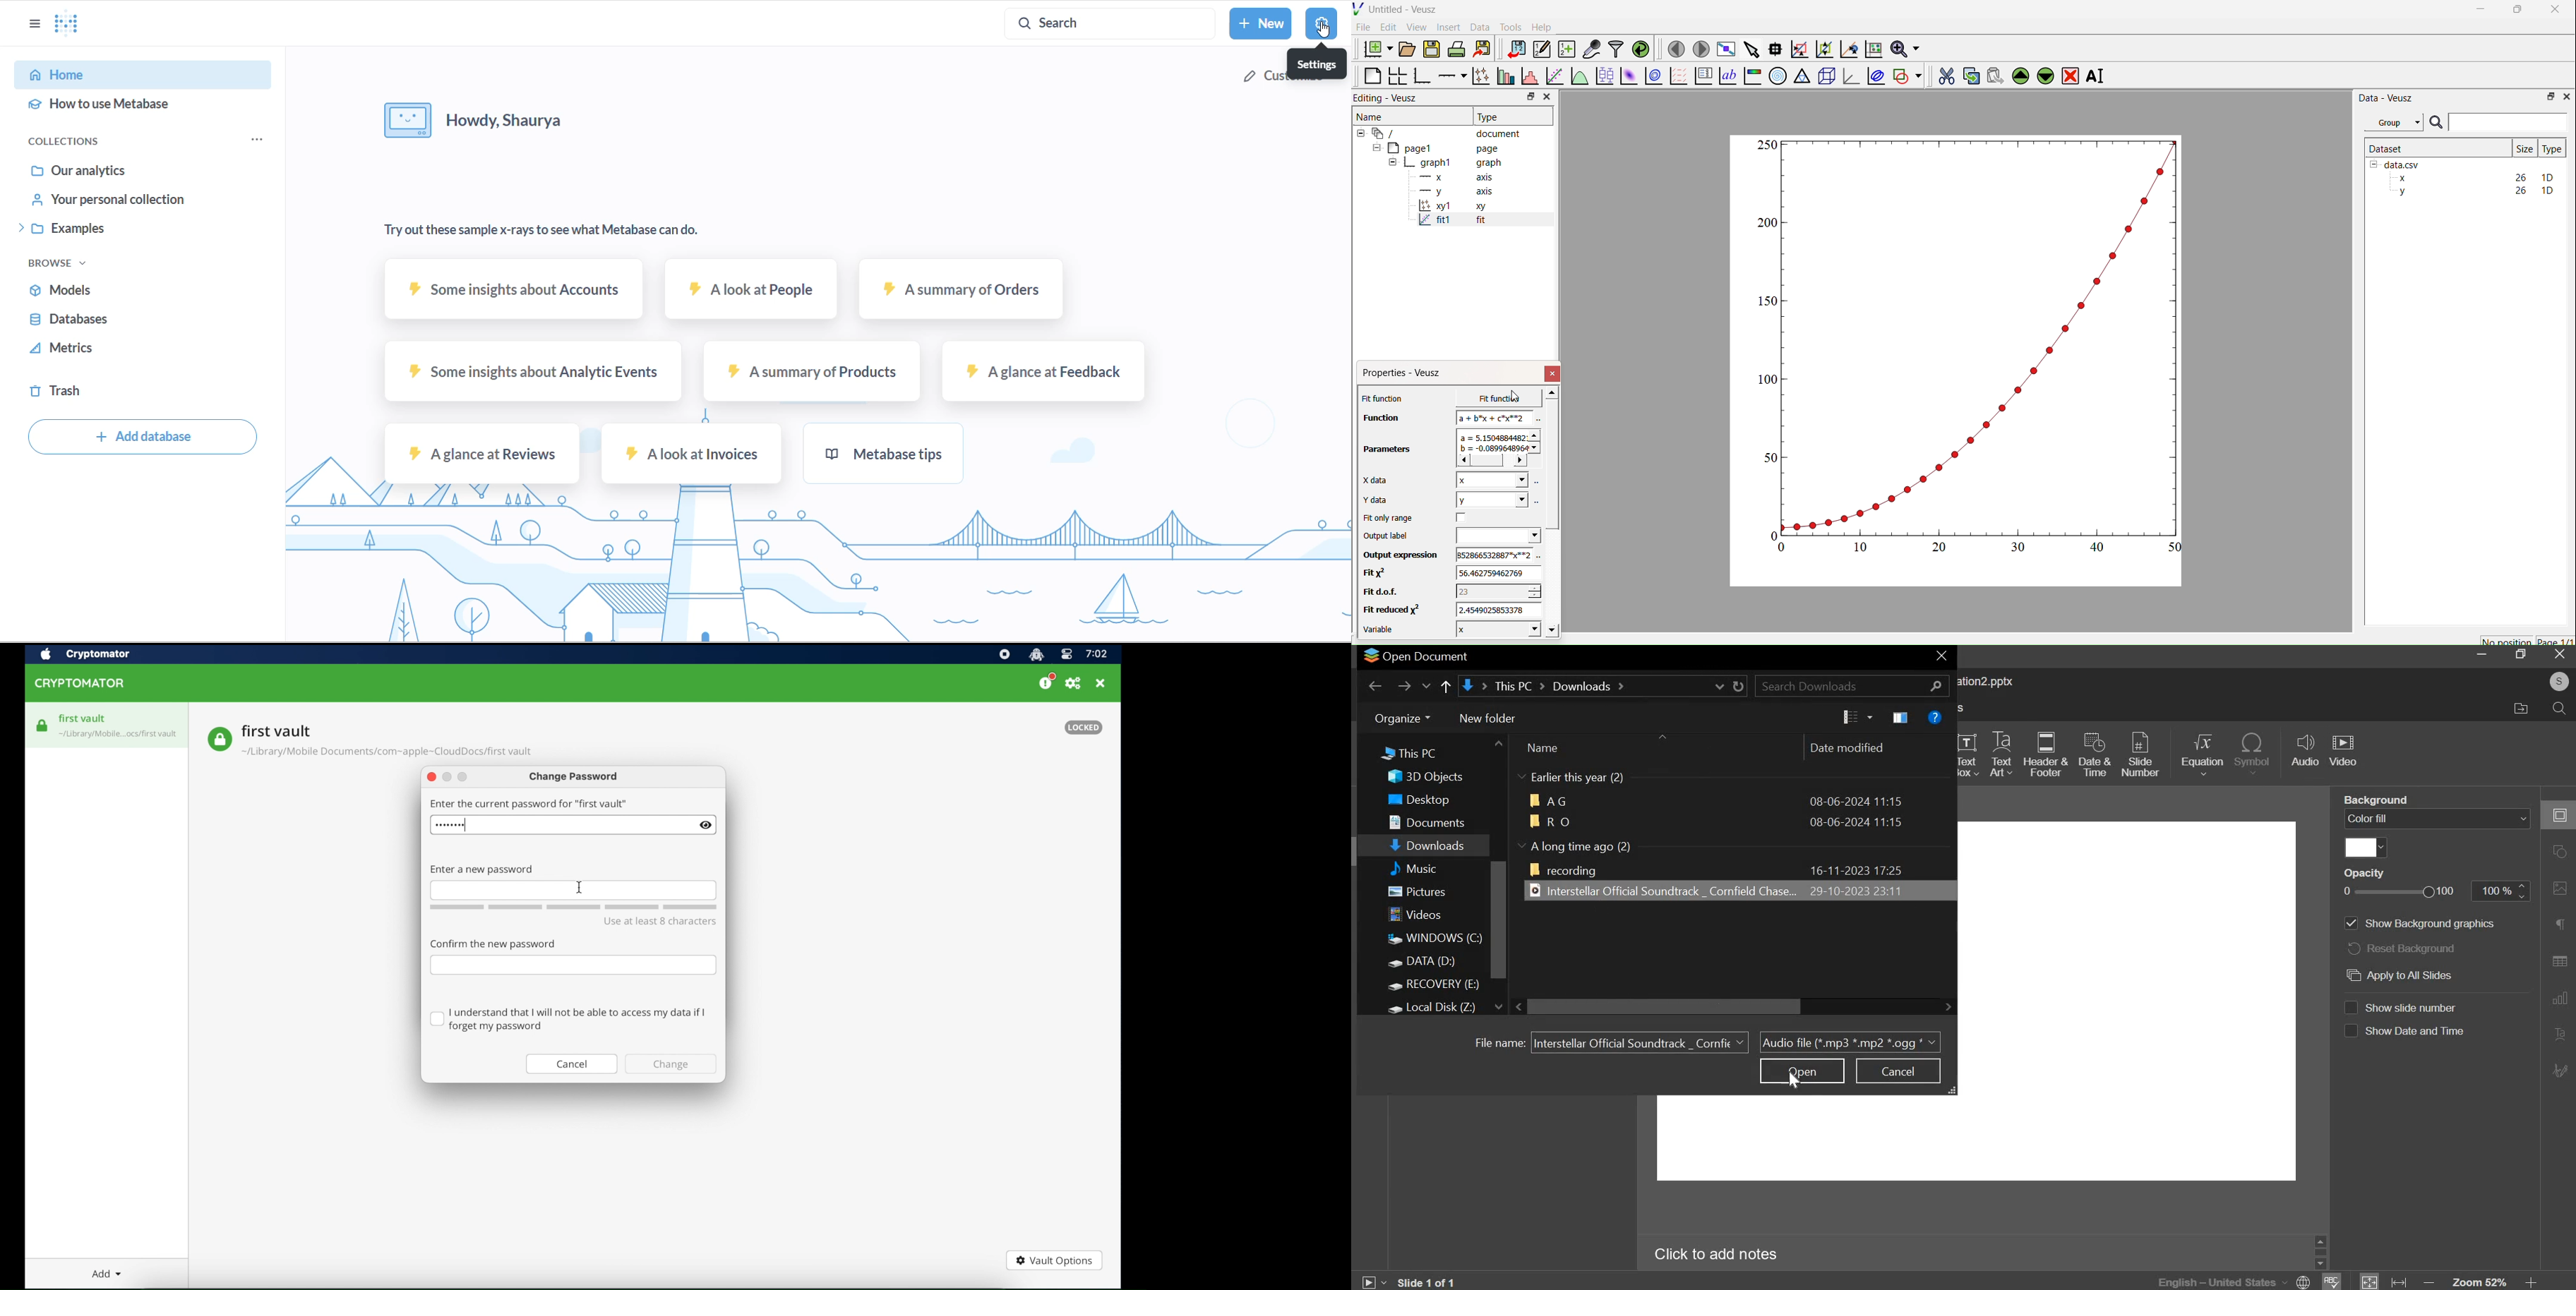  Describe the element at coordinates (1522, 776) in the screenshot. I see `show/hide` at that location.